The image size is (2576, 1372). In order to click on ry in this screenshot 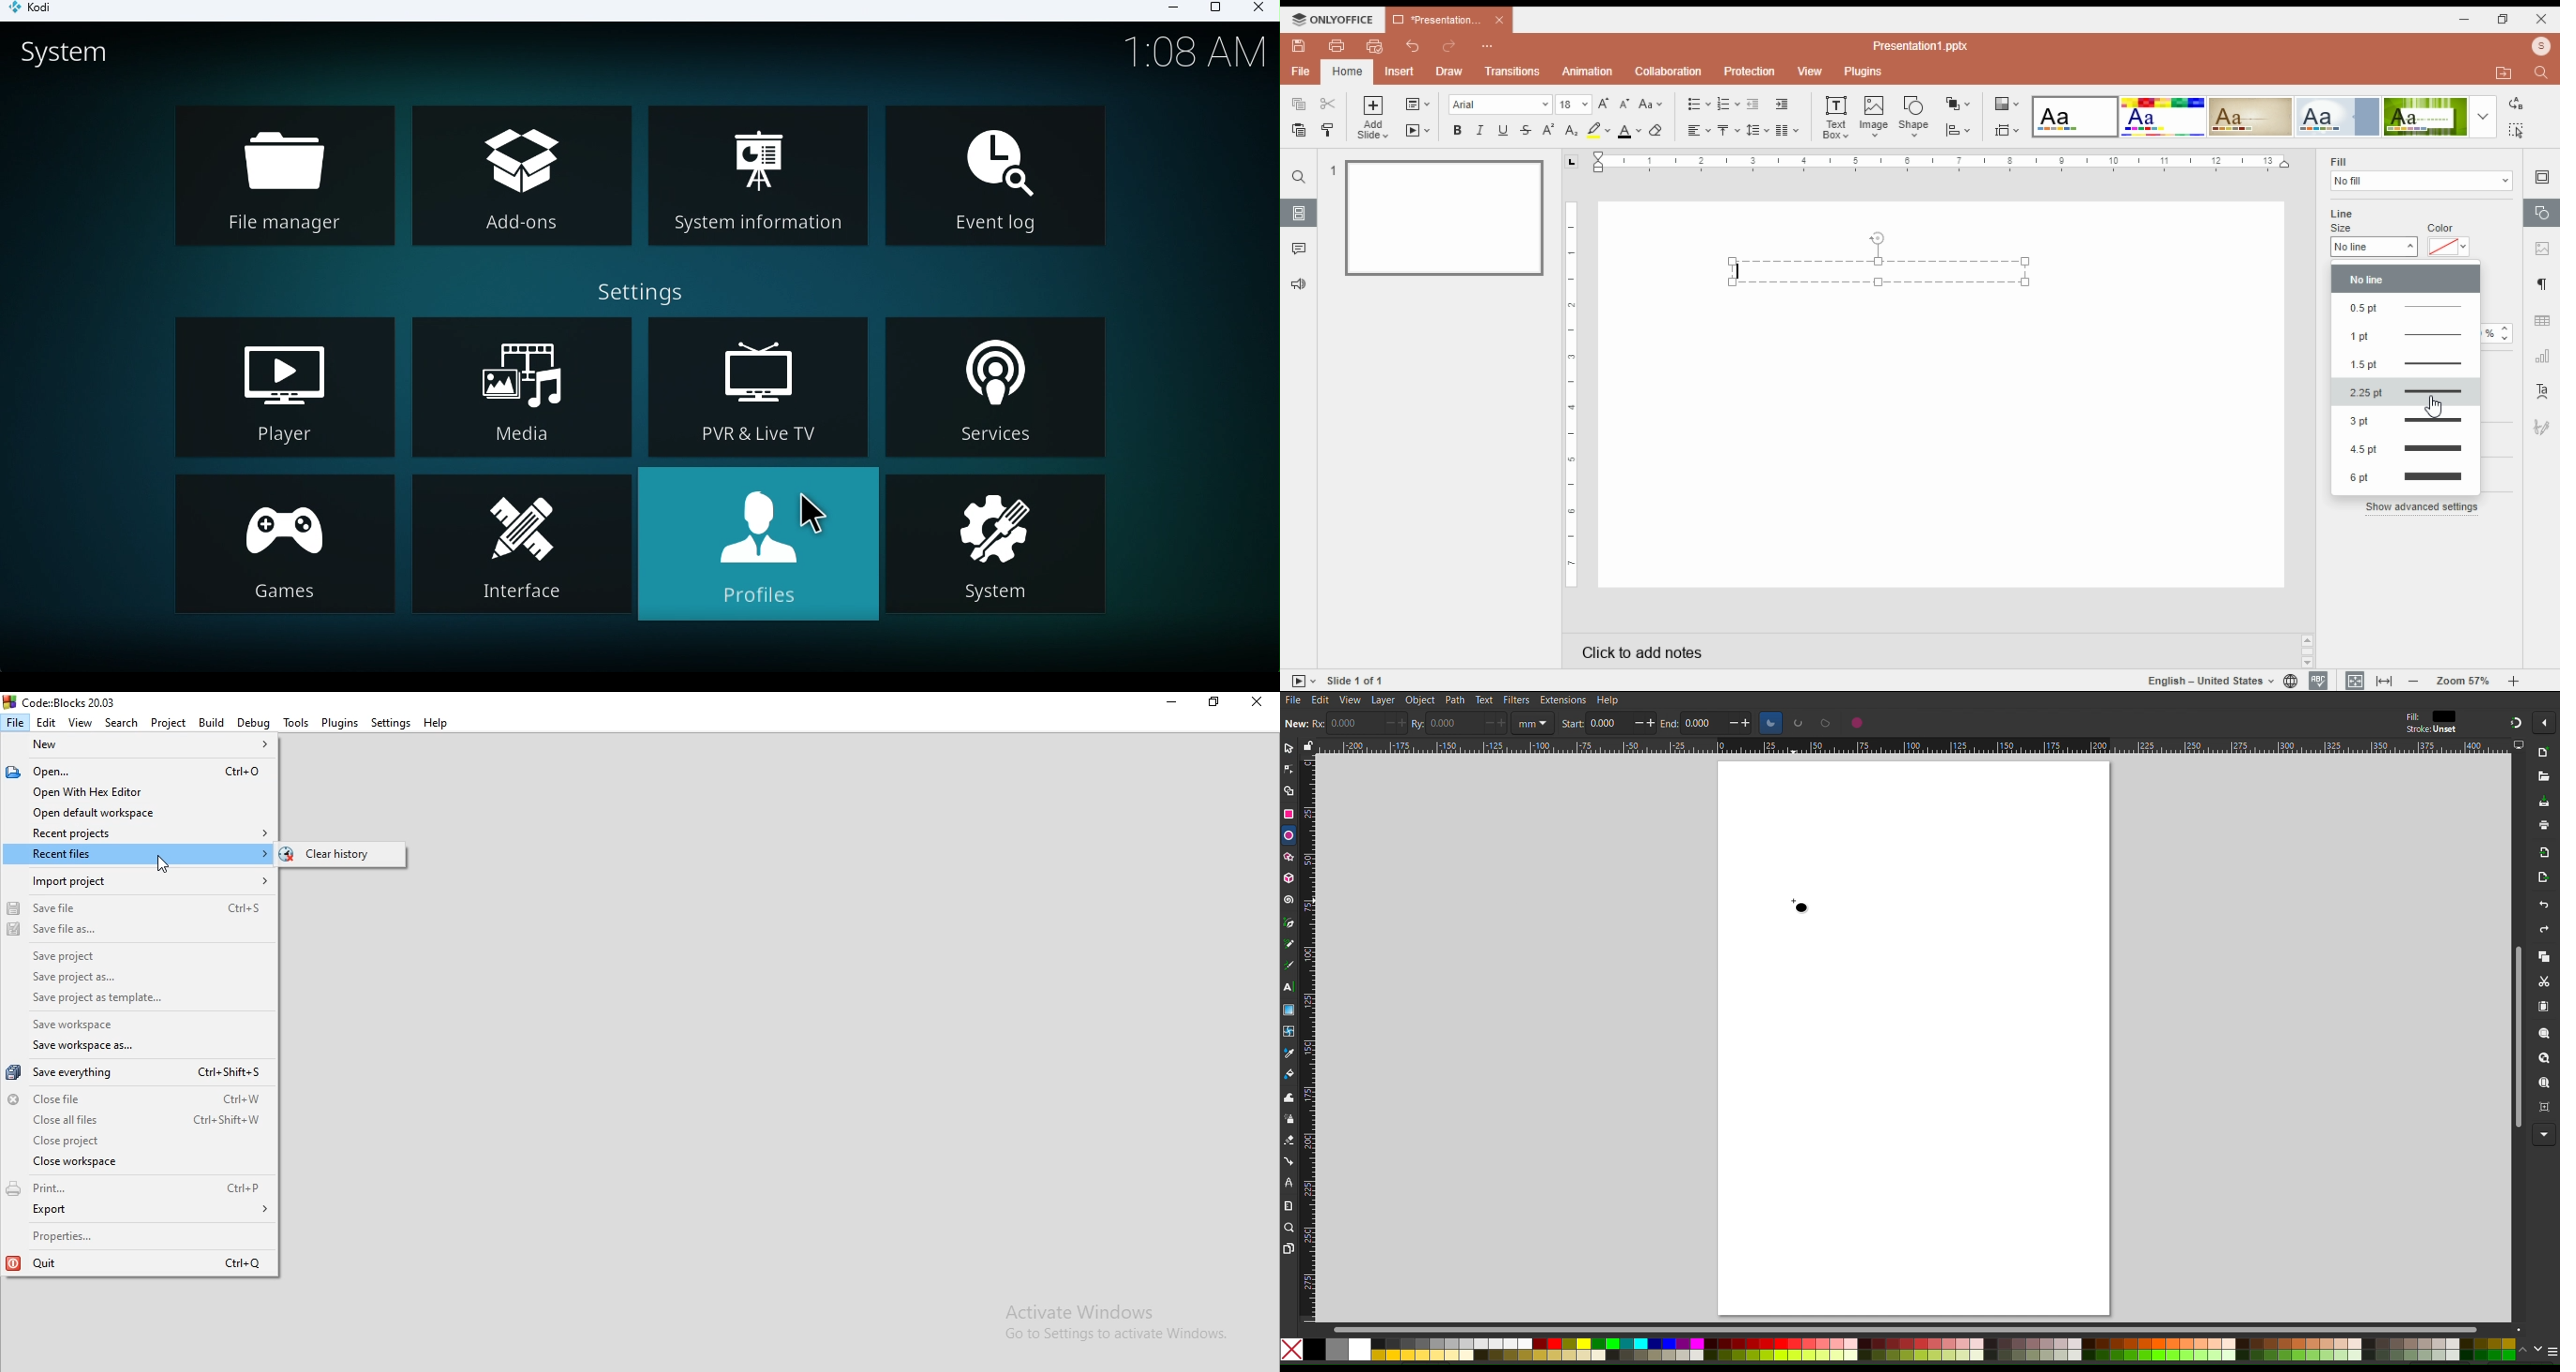, I will do `click(1416, 726)`.